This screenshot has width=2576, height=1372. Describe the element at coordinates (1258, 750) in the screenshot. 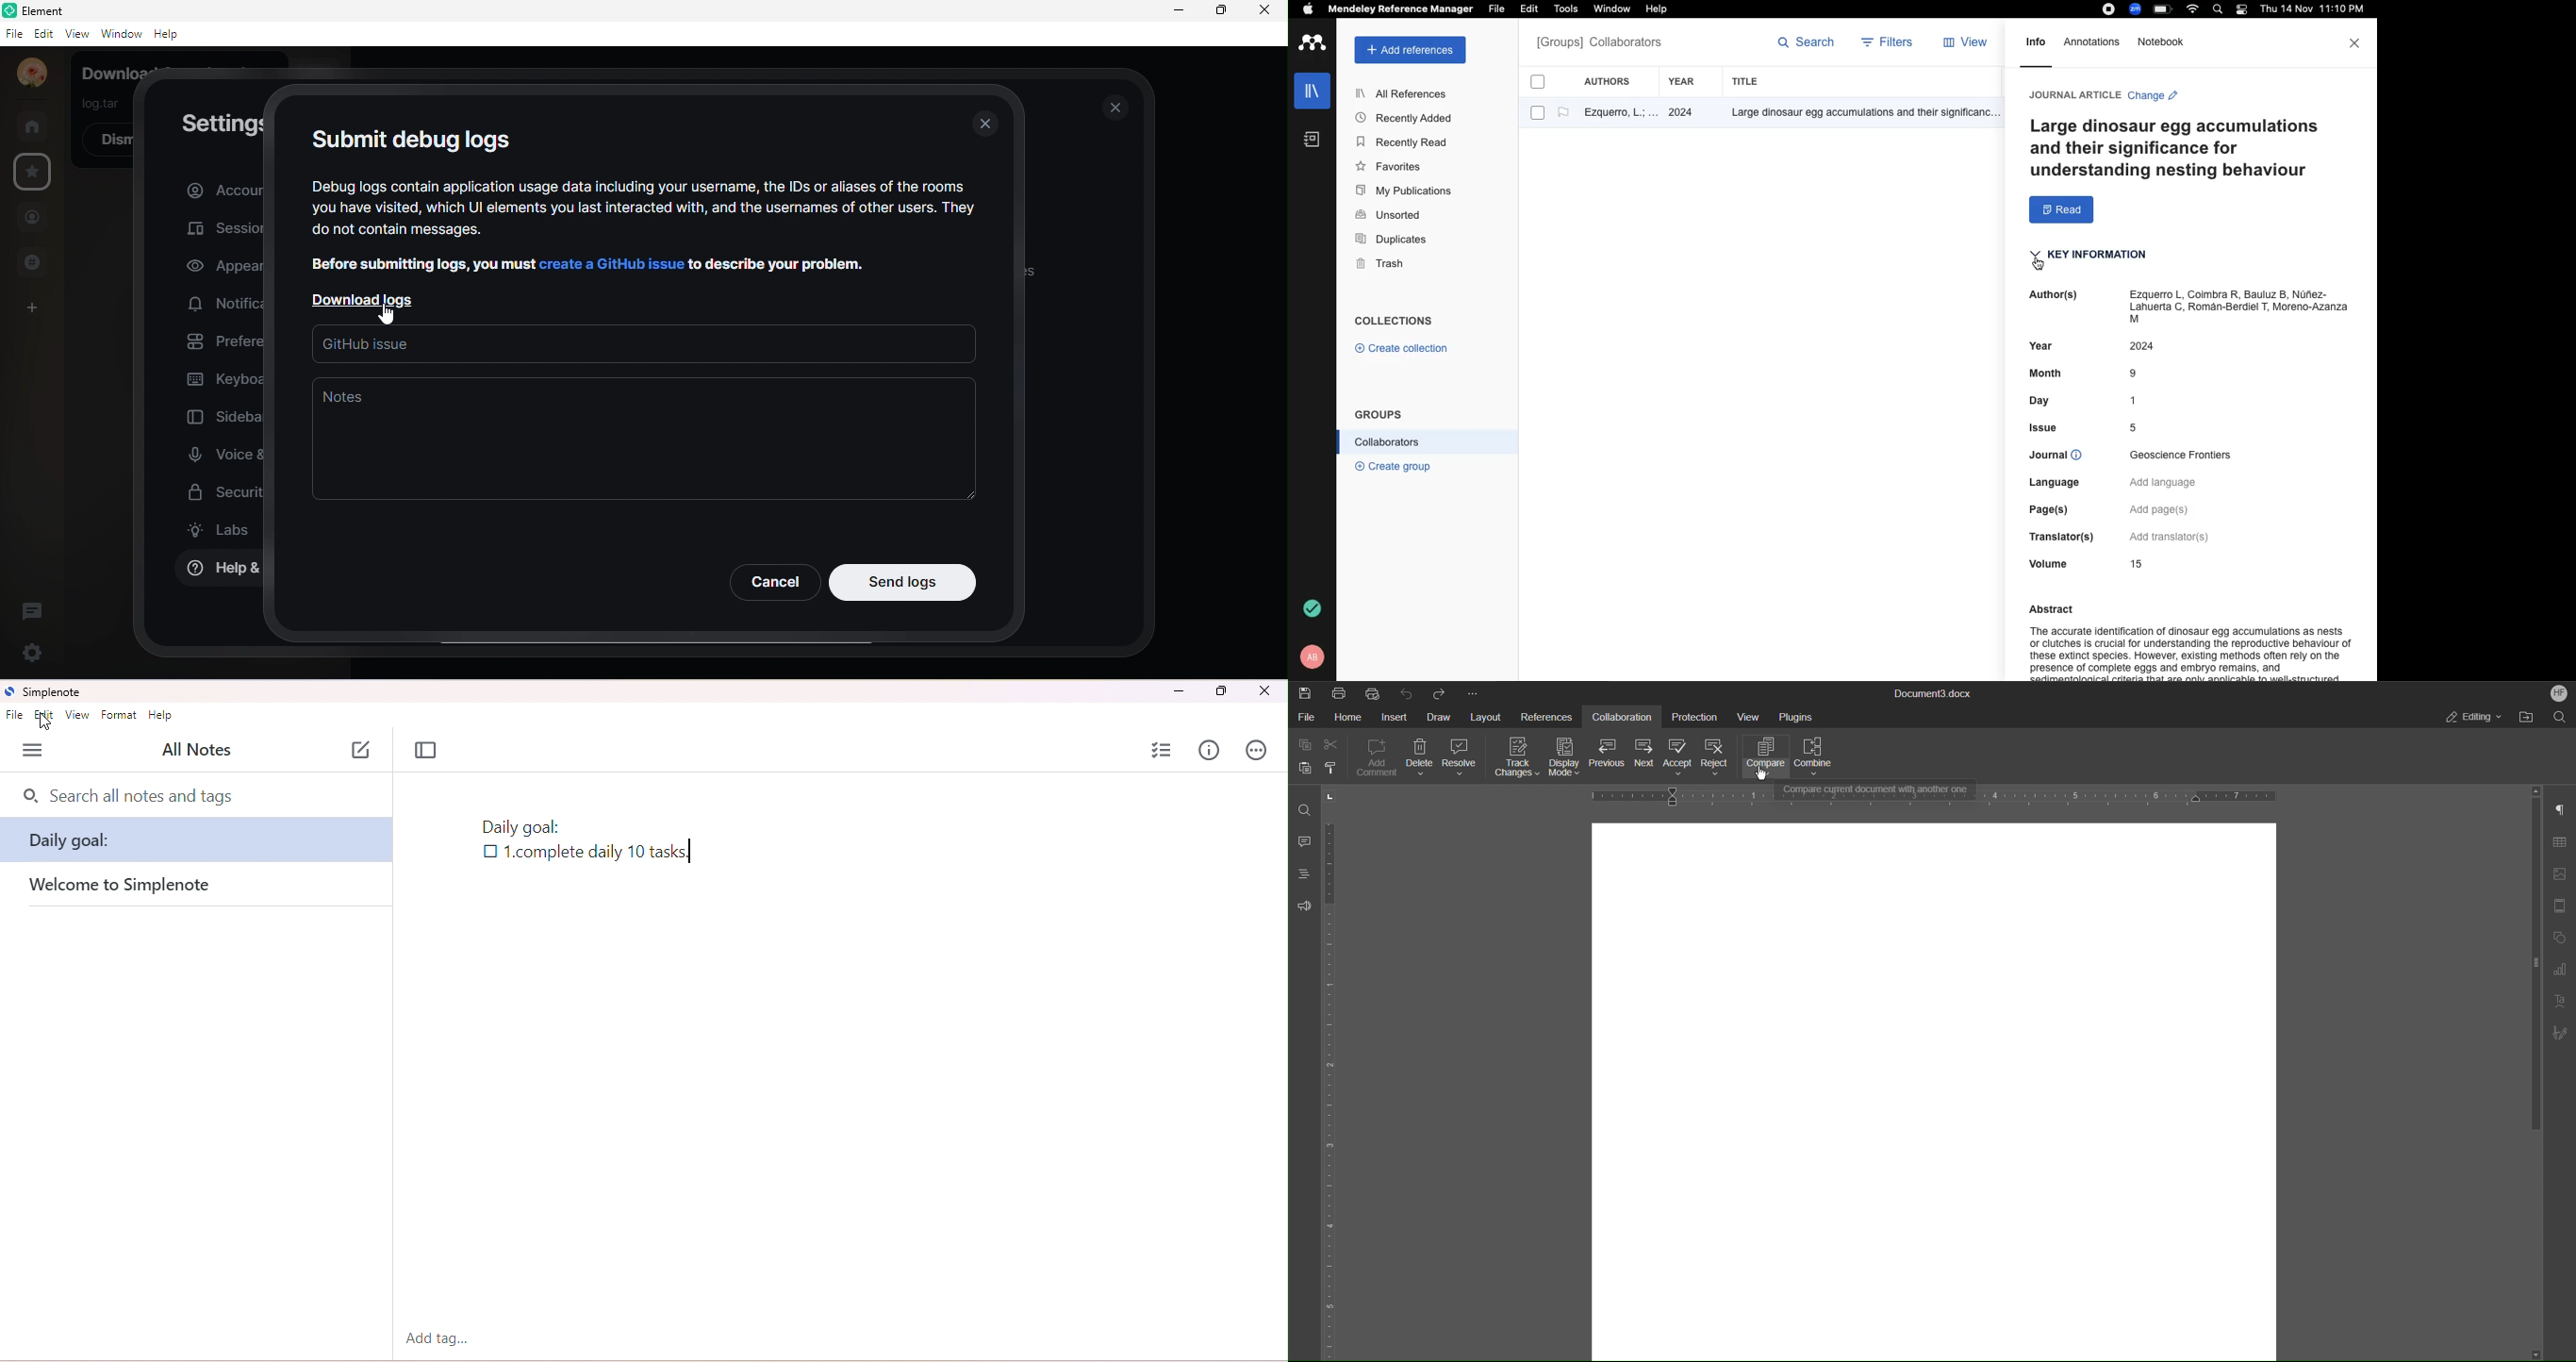

I see `actions` at that location.